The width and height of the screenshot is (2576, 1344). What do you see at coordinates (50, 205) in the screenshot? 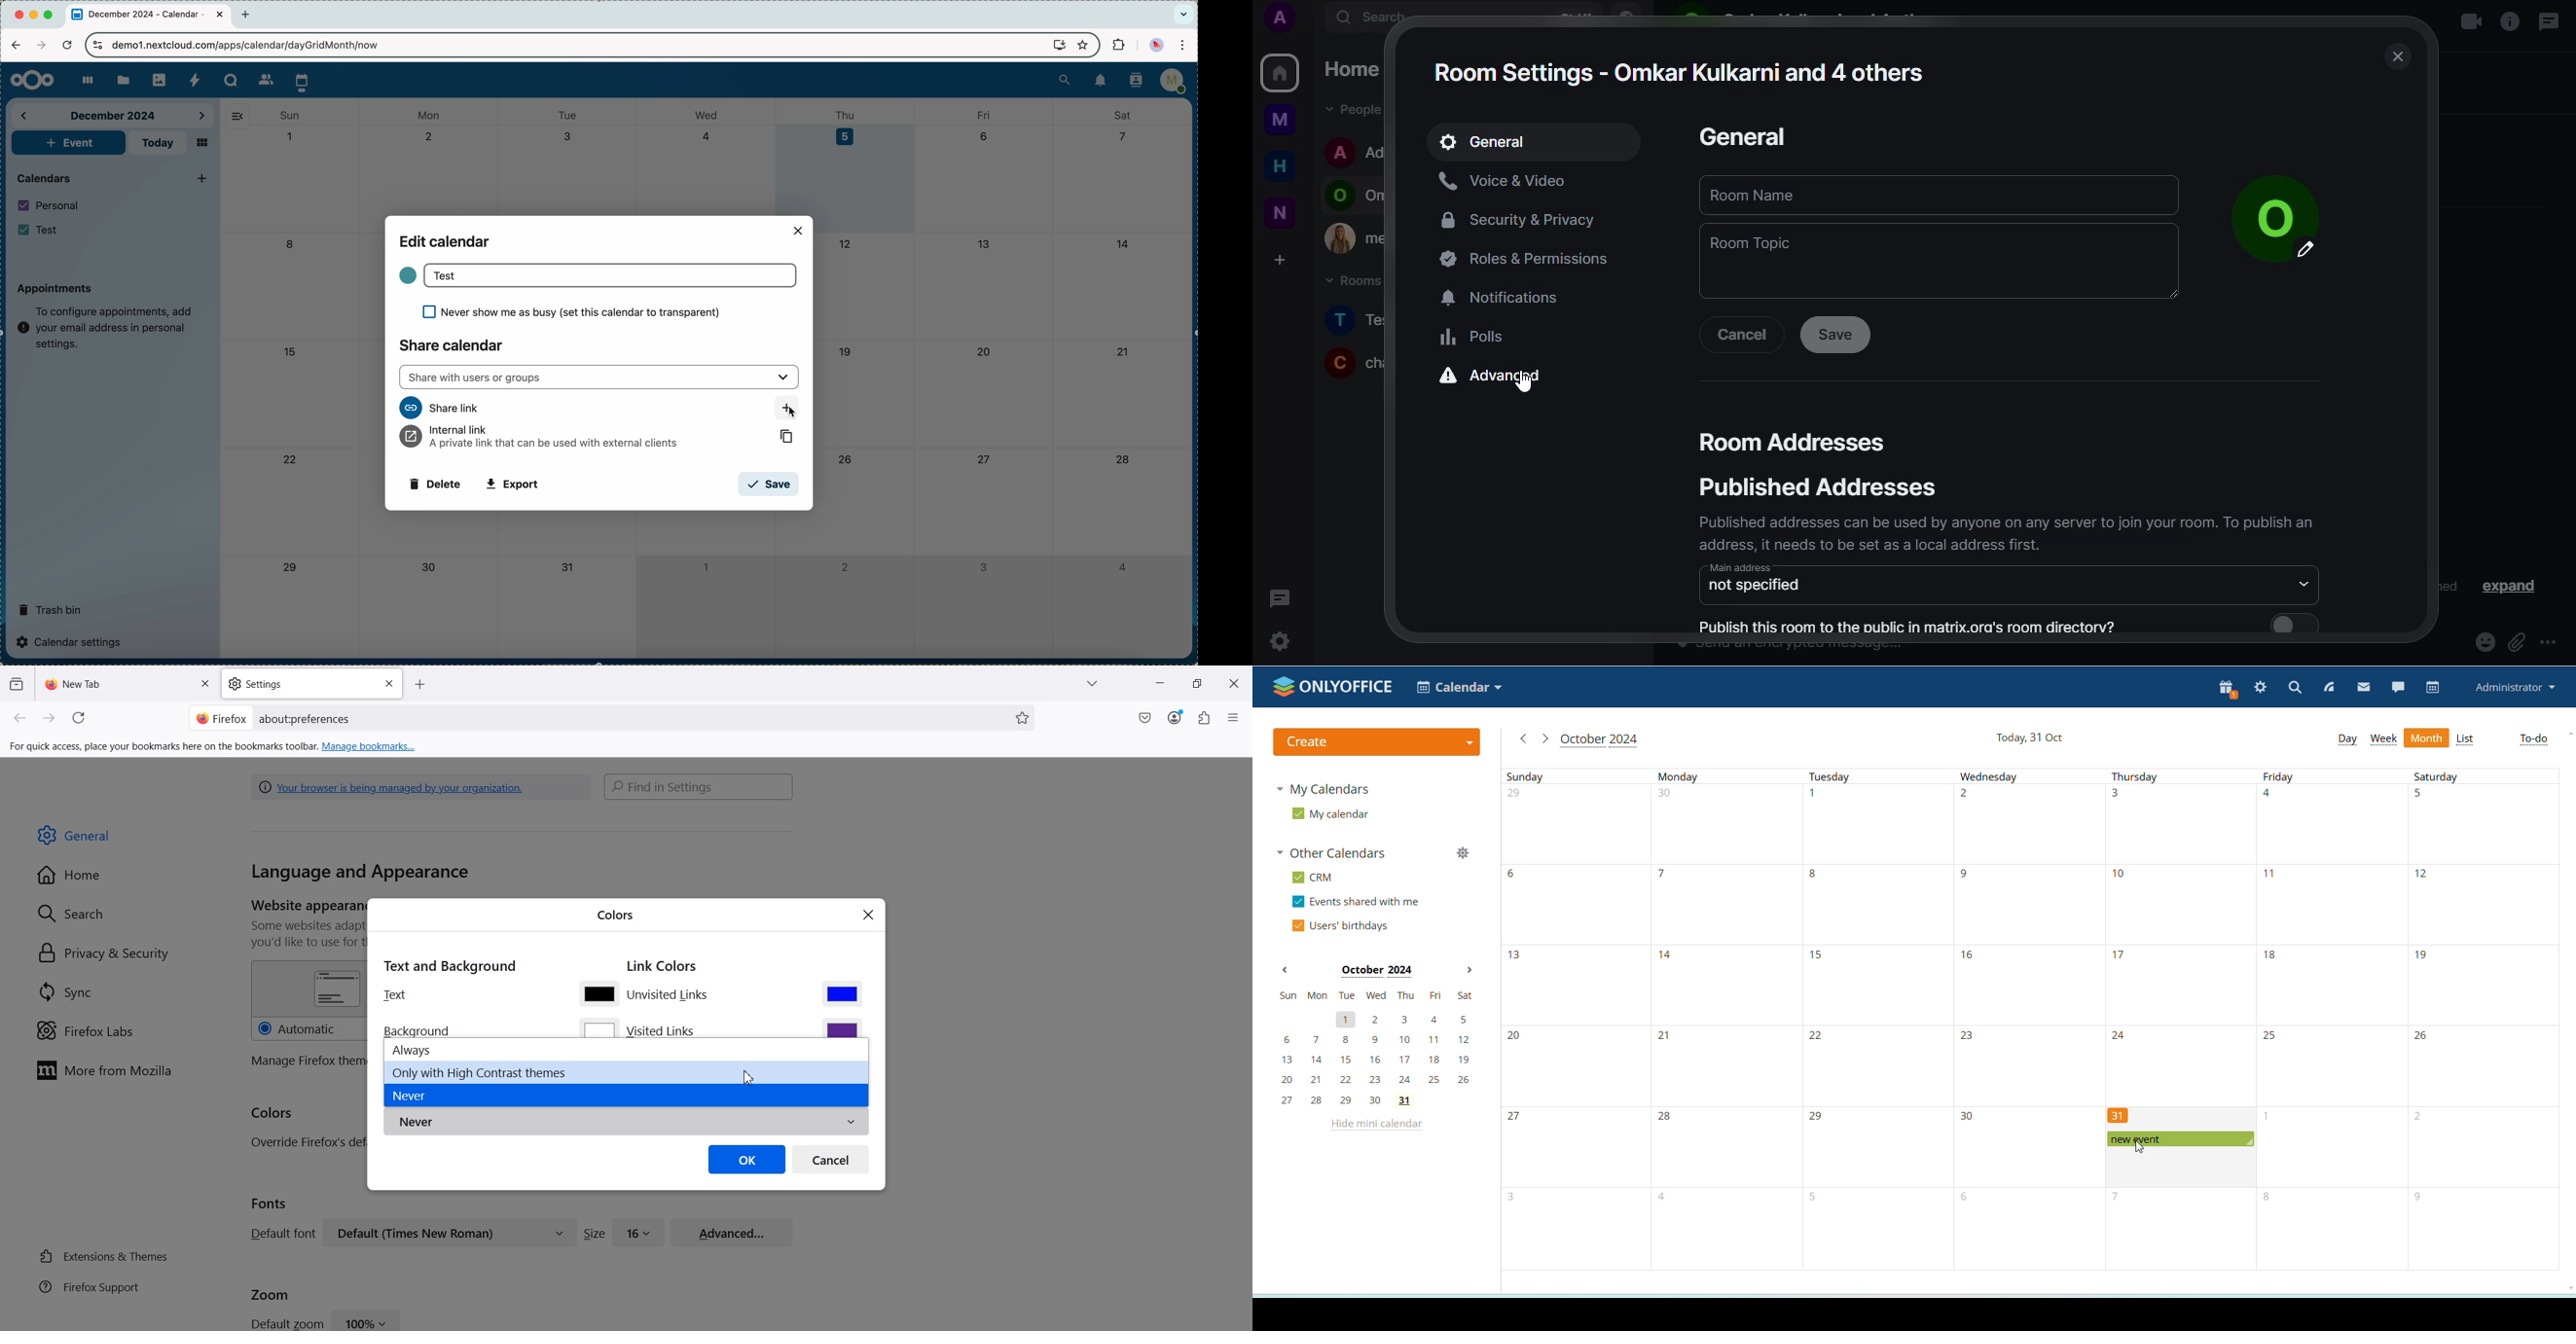
I see `personal` at bounding box center [50, 205].